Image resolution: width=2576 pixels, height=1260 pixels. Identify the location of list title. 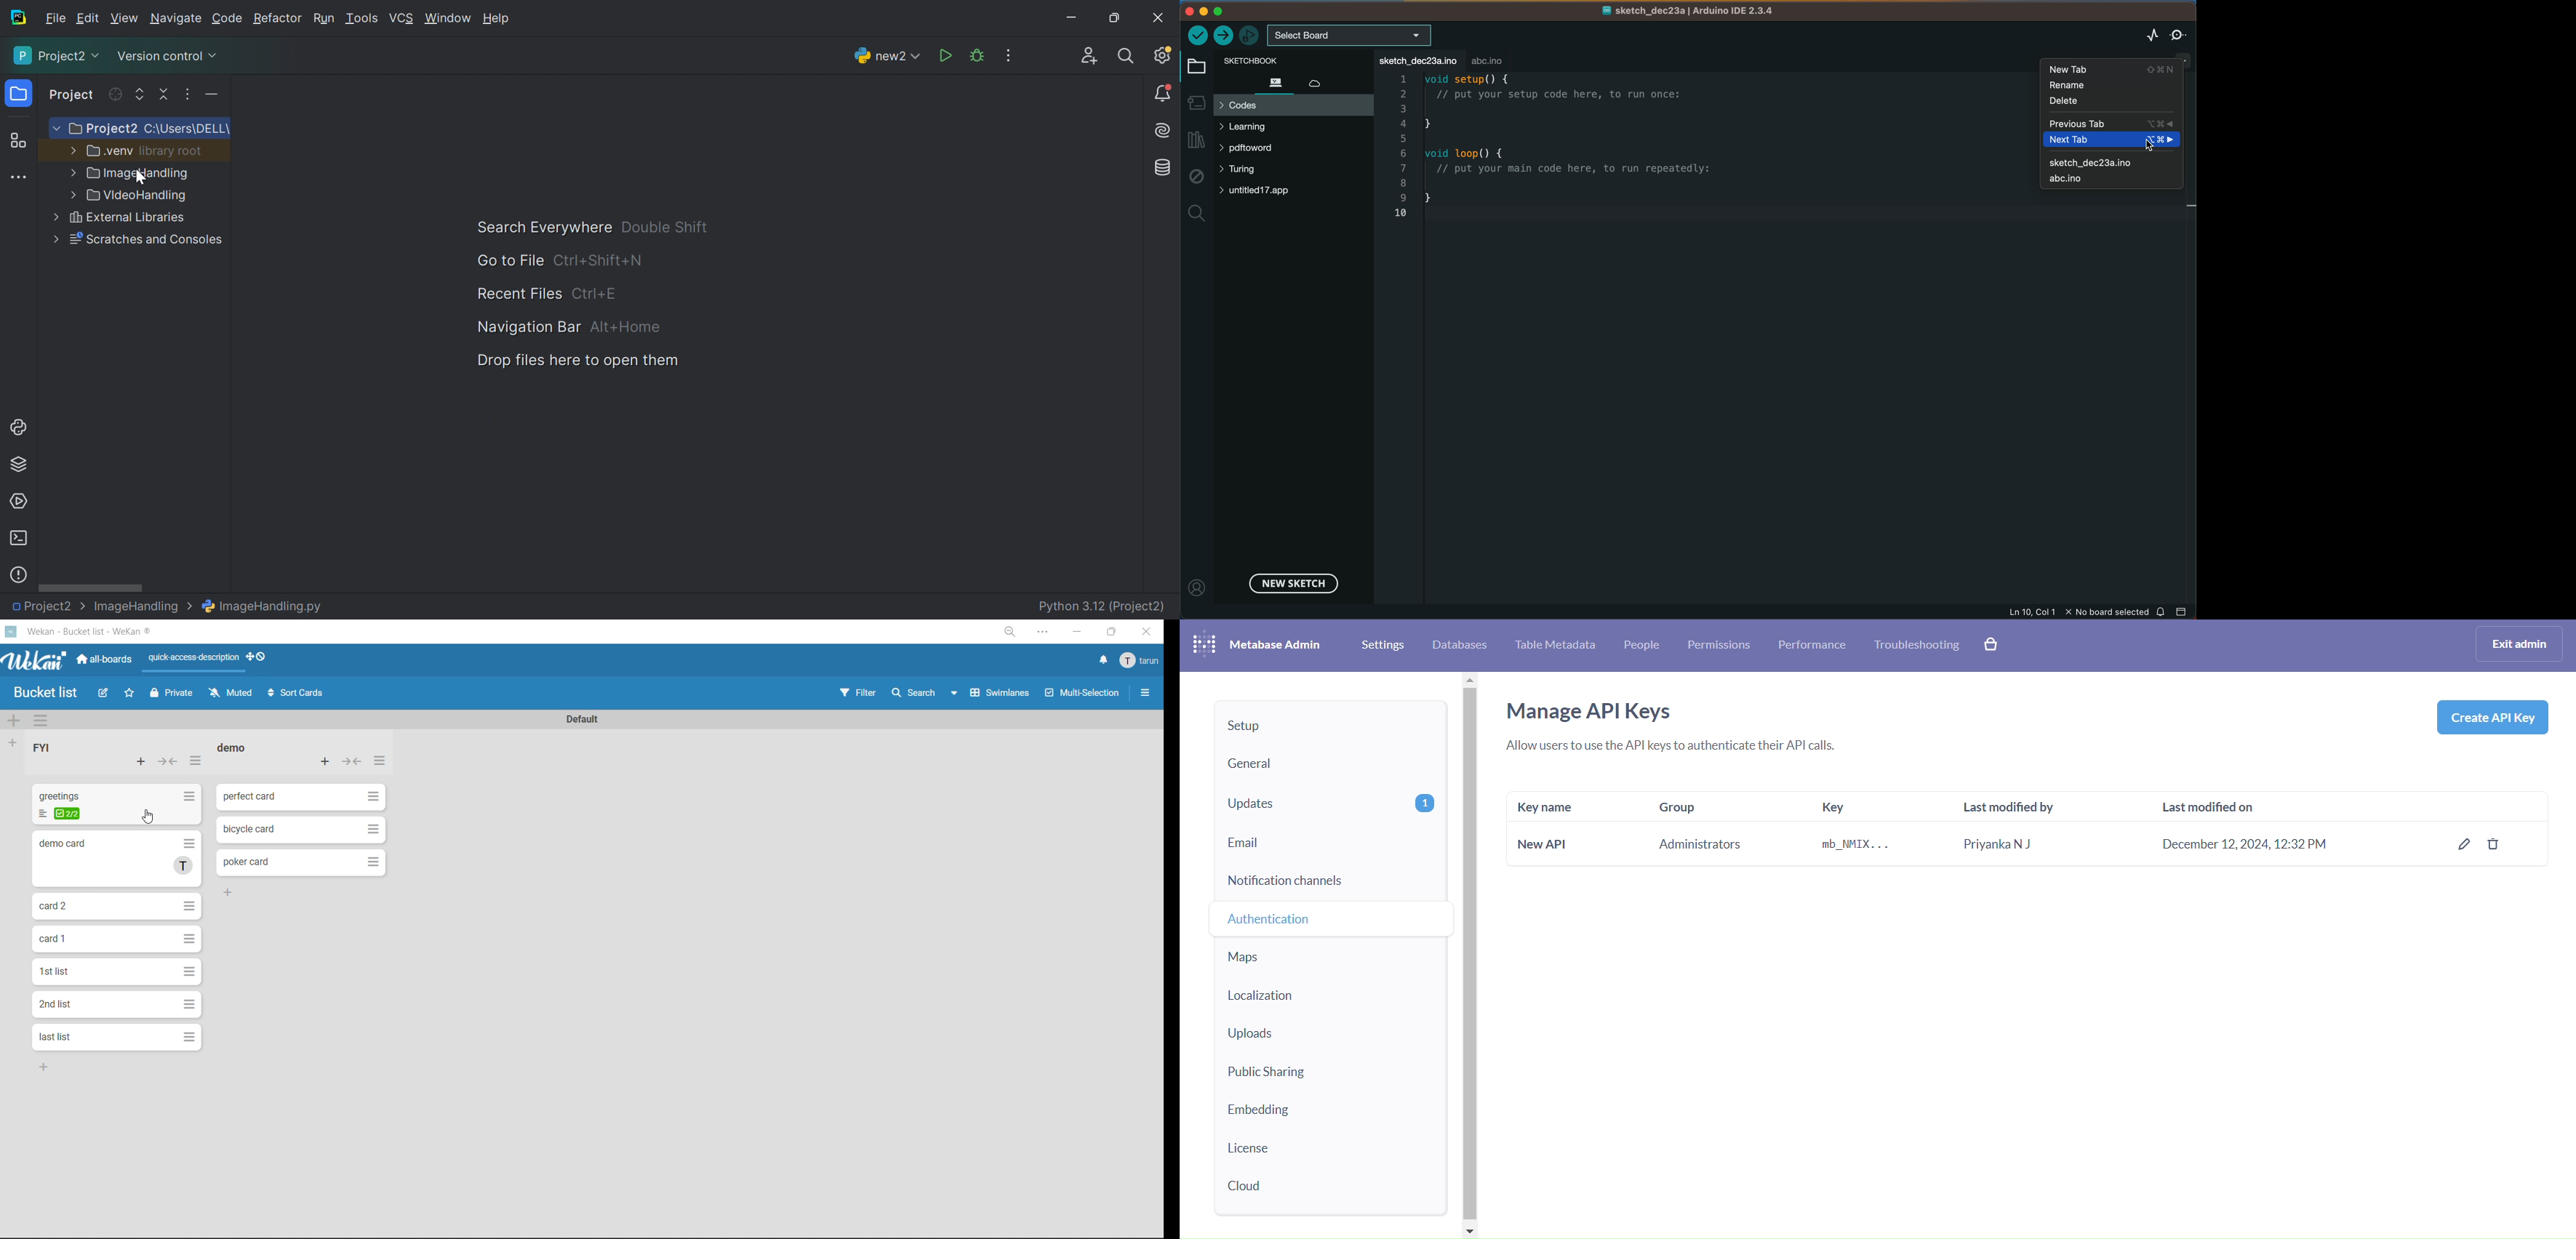
(47, 749).